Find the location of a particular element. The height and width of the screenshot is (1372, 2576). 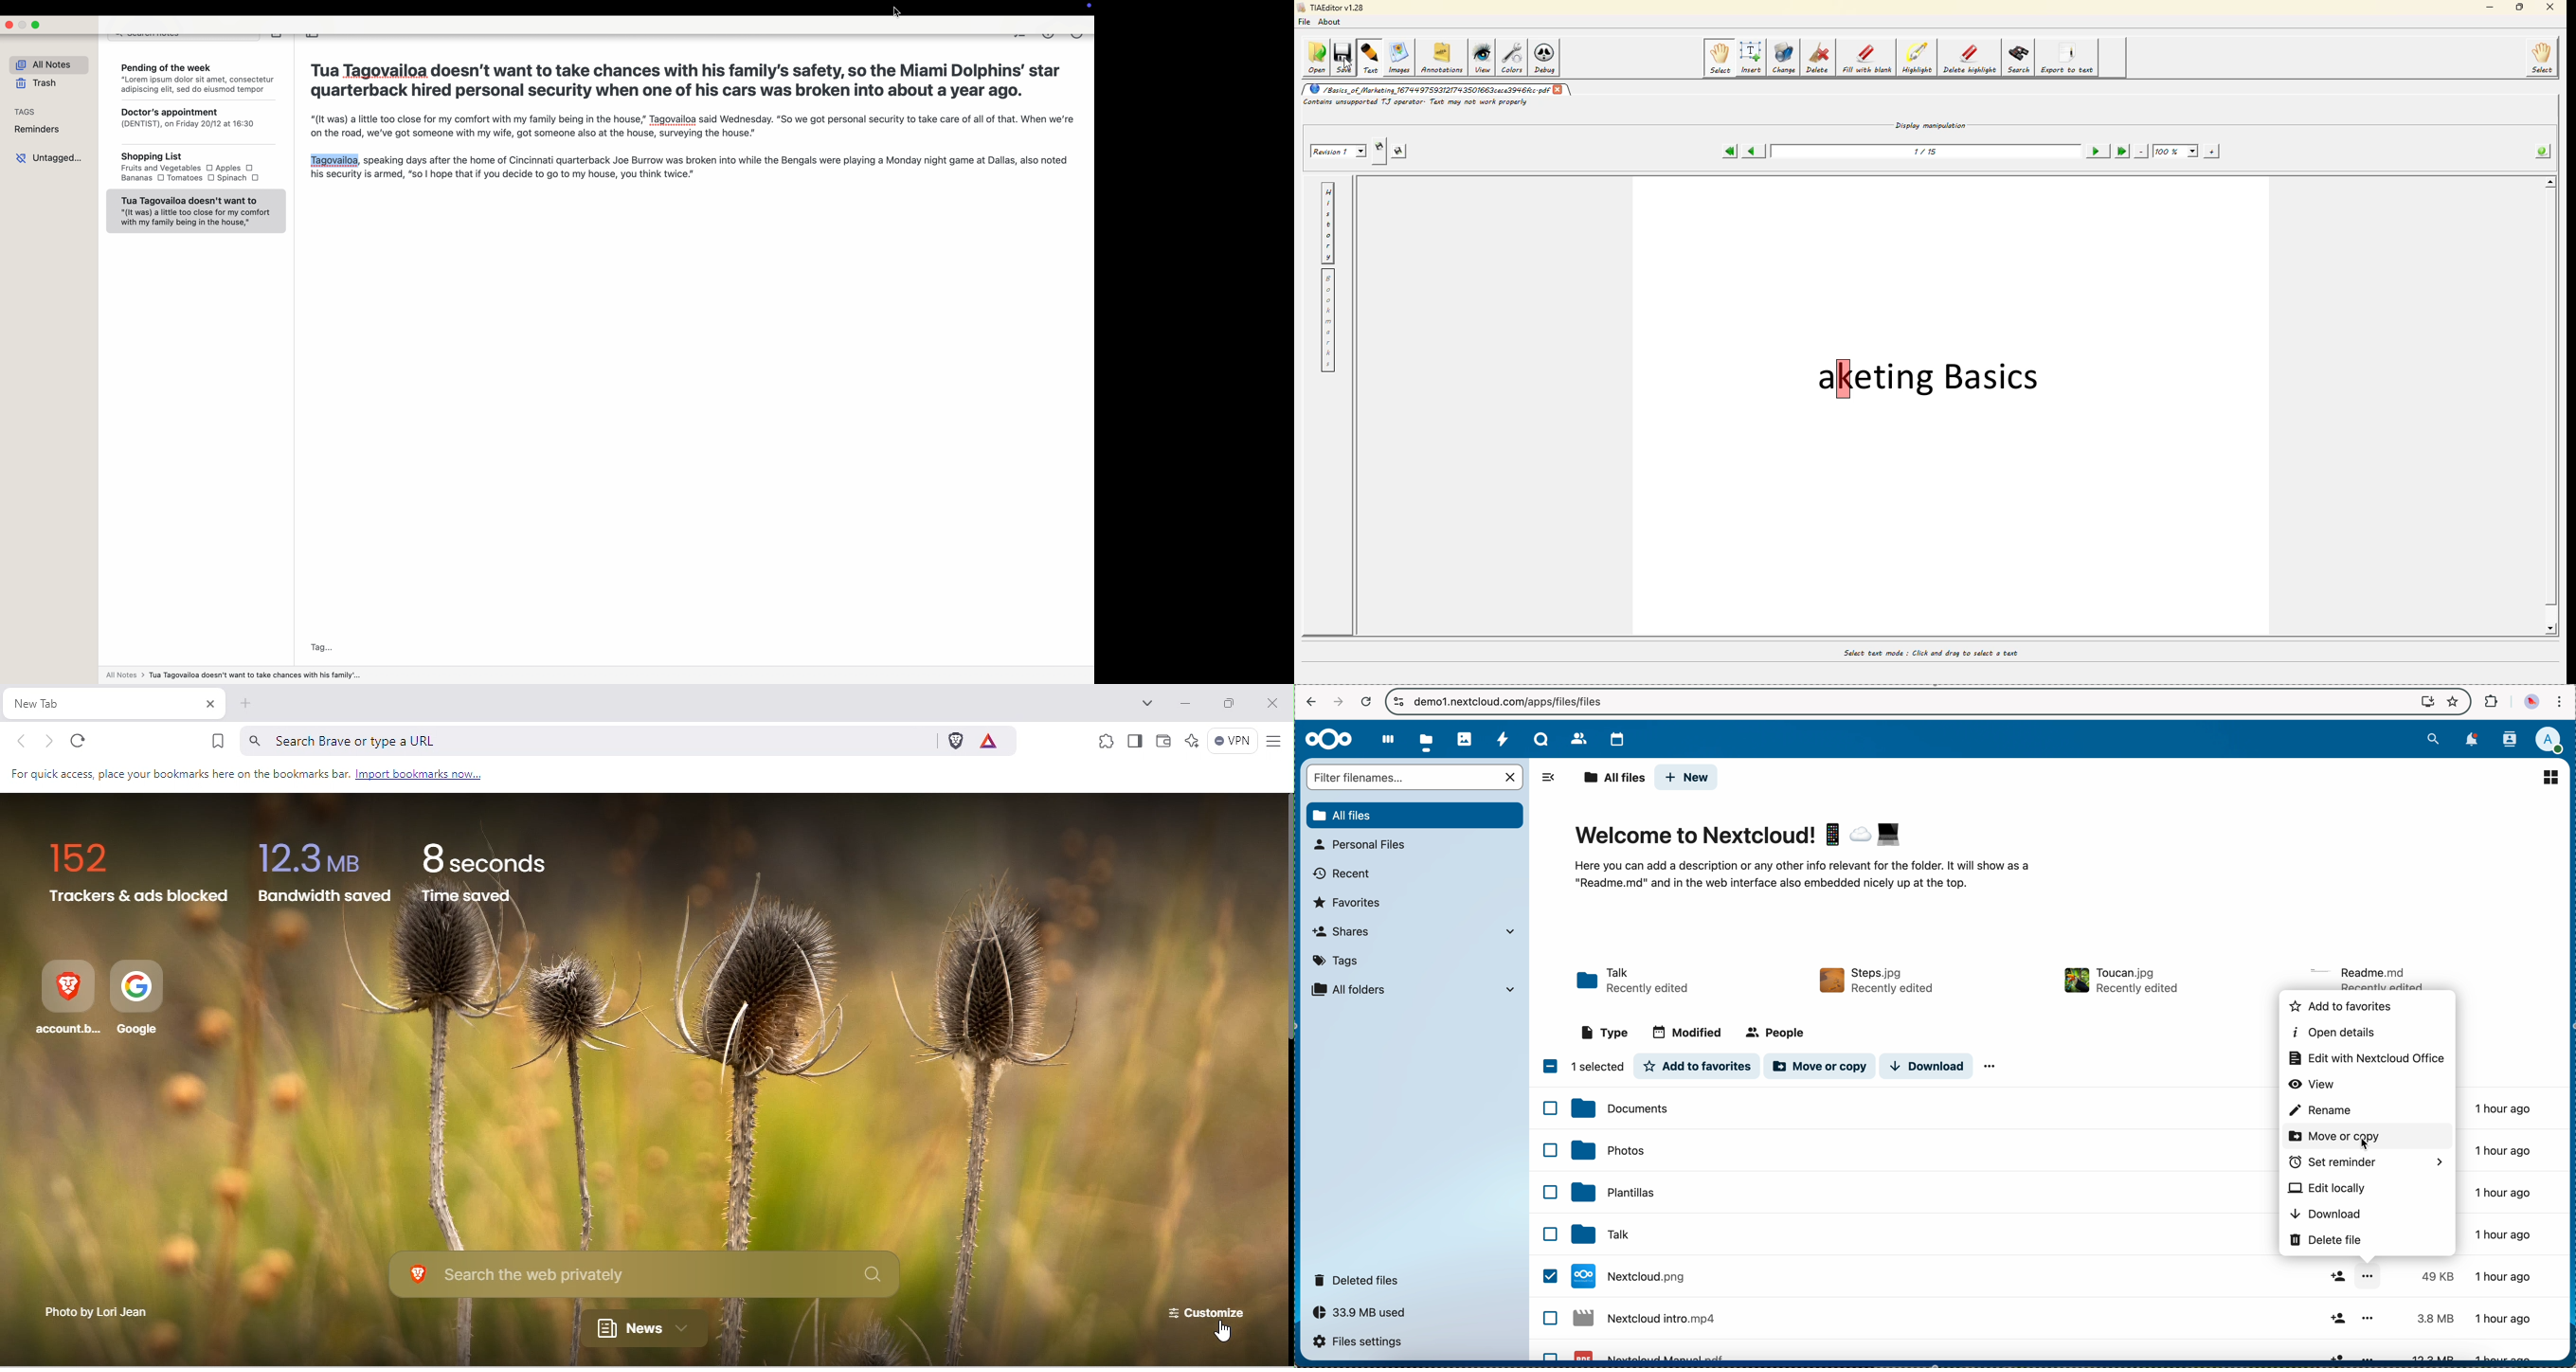

shares is located at coordinates (1414, 931).